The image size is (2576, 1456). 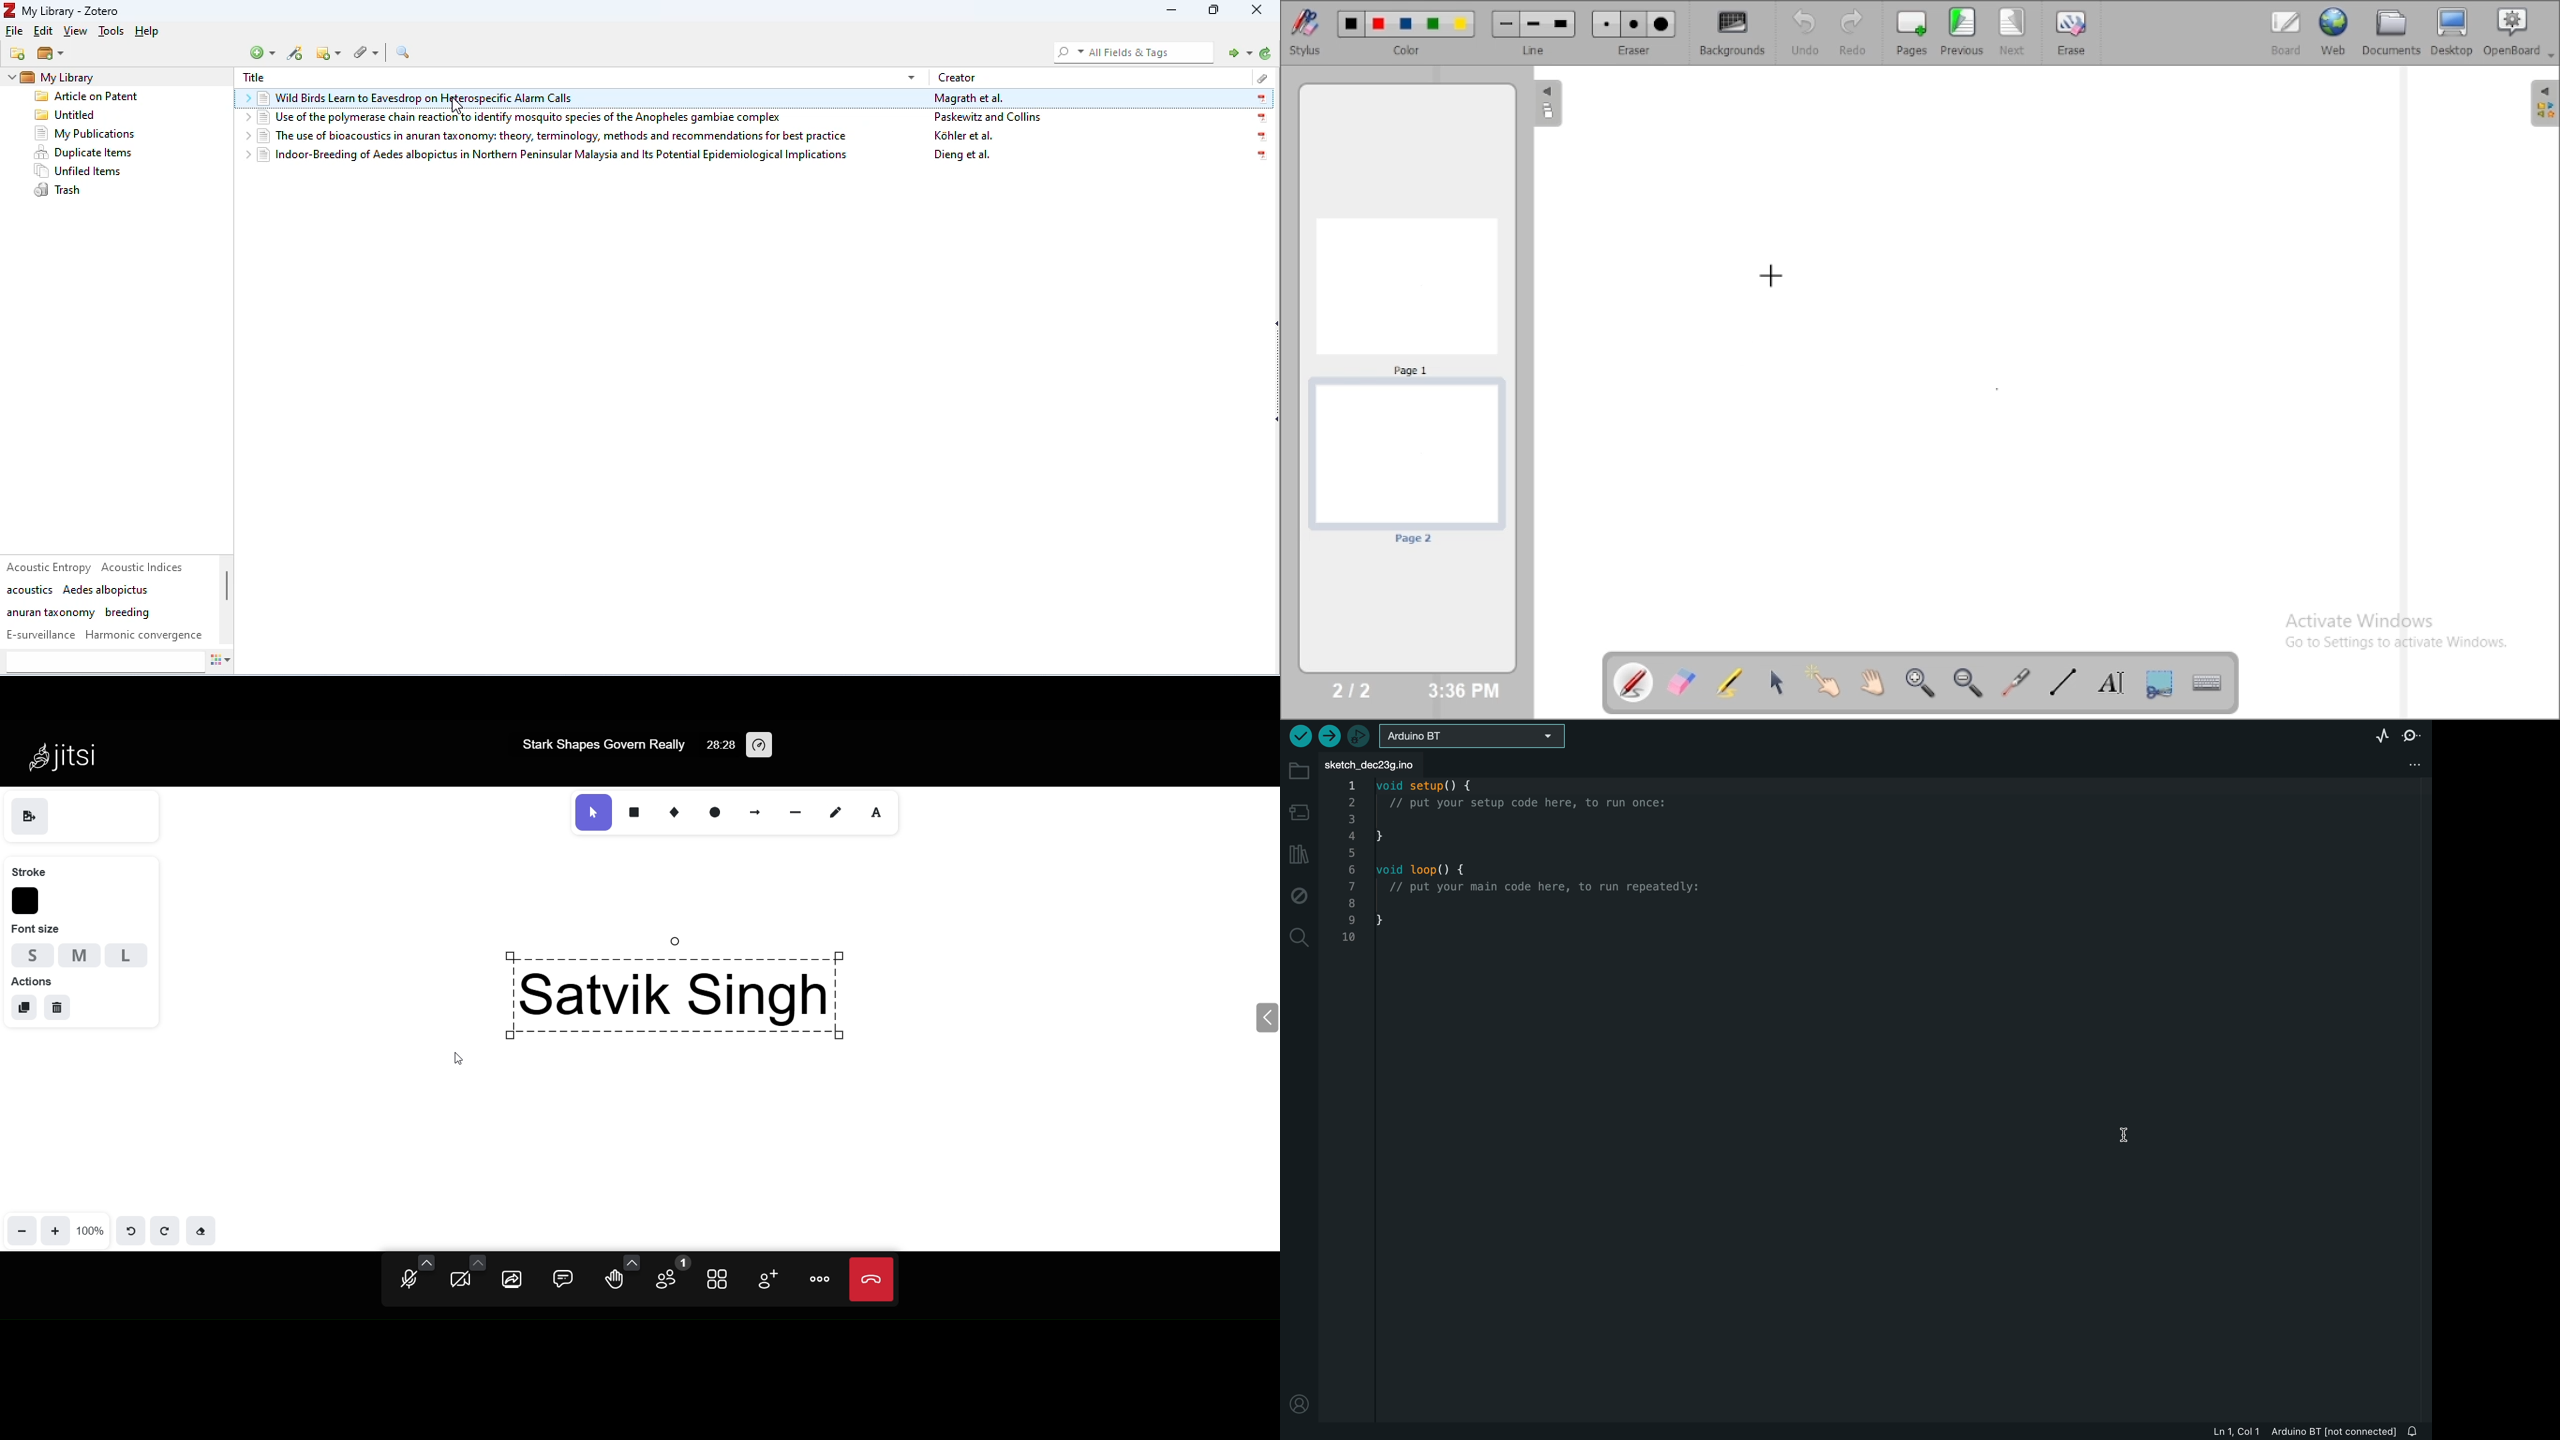 I want to click on anuran taxonomy Dreeding, so click(x=79, y=613).